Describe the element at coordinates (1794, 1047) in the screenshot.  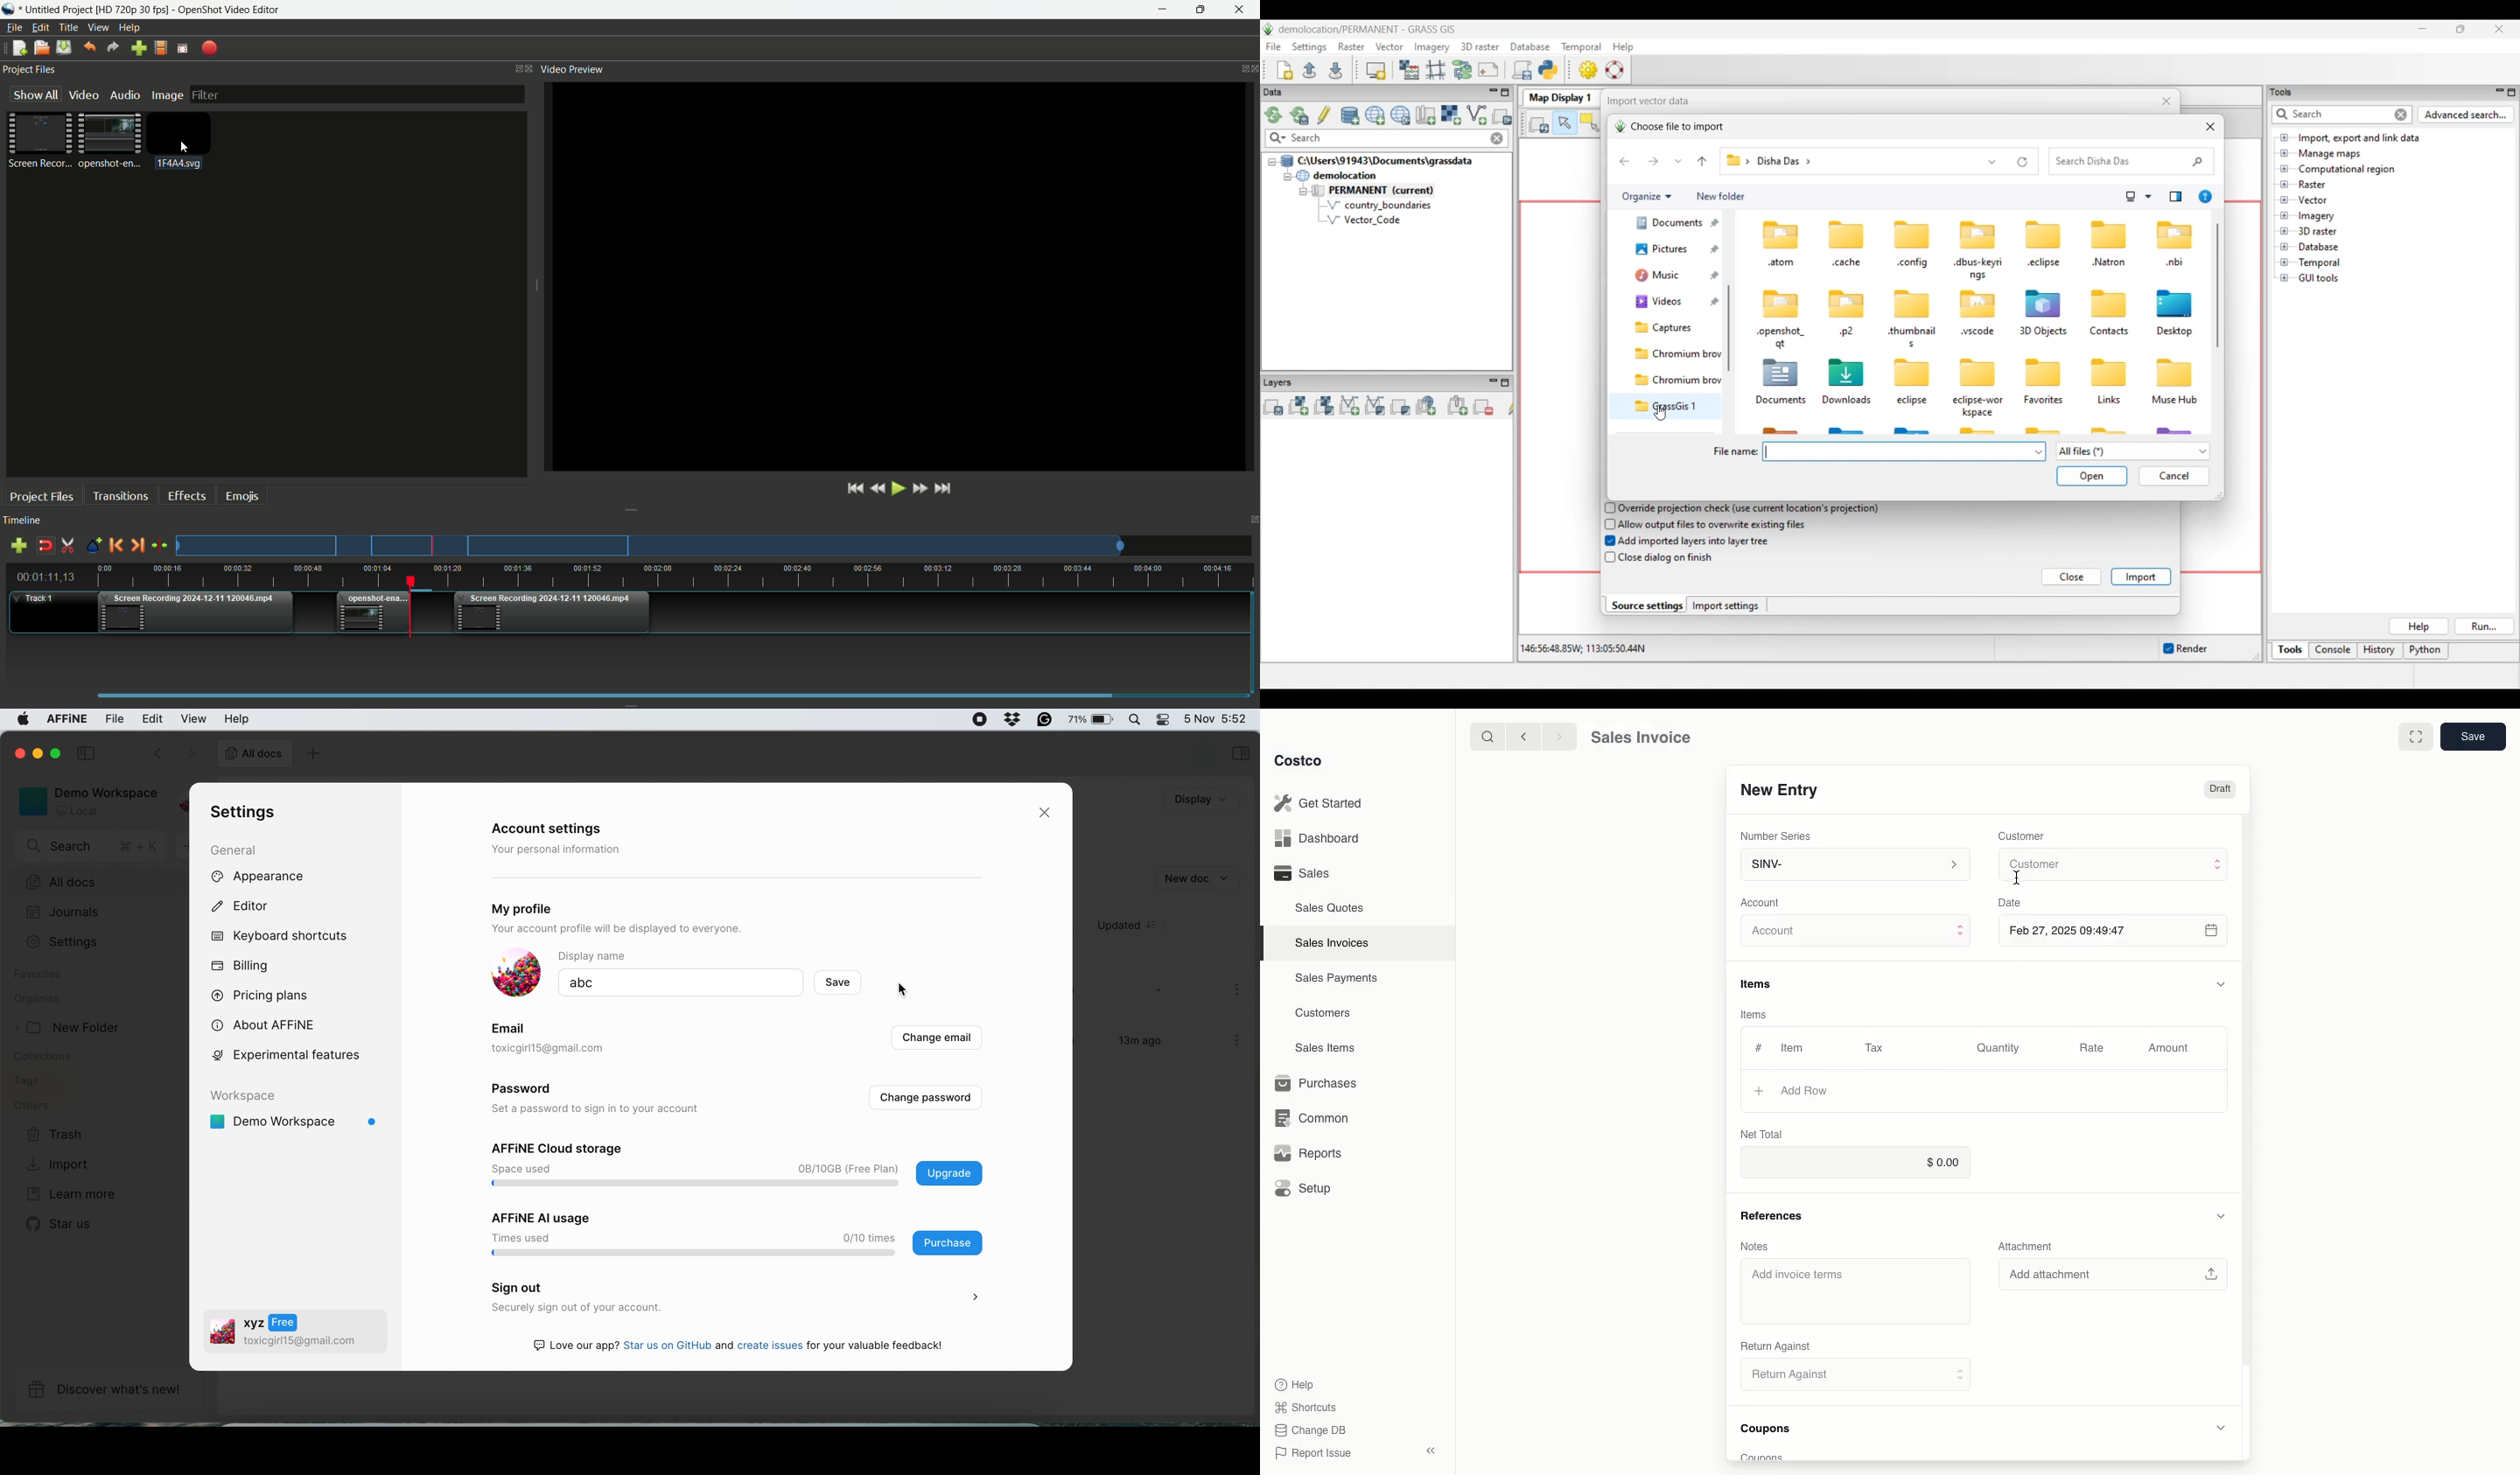
I see `Item` at that location.